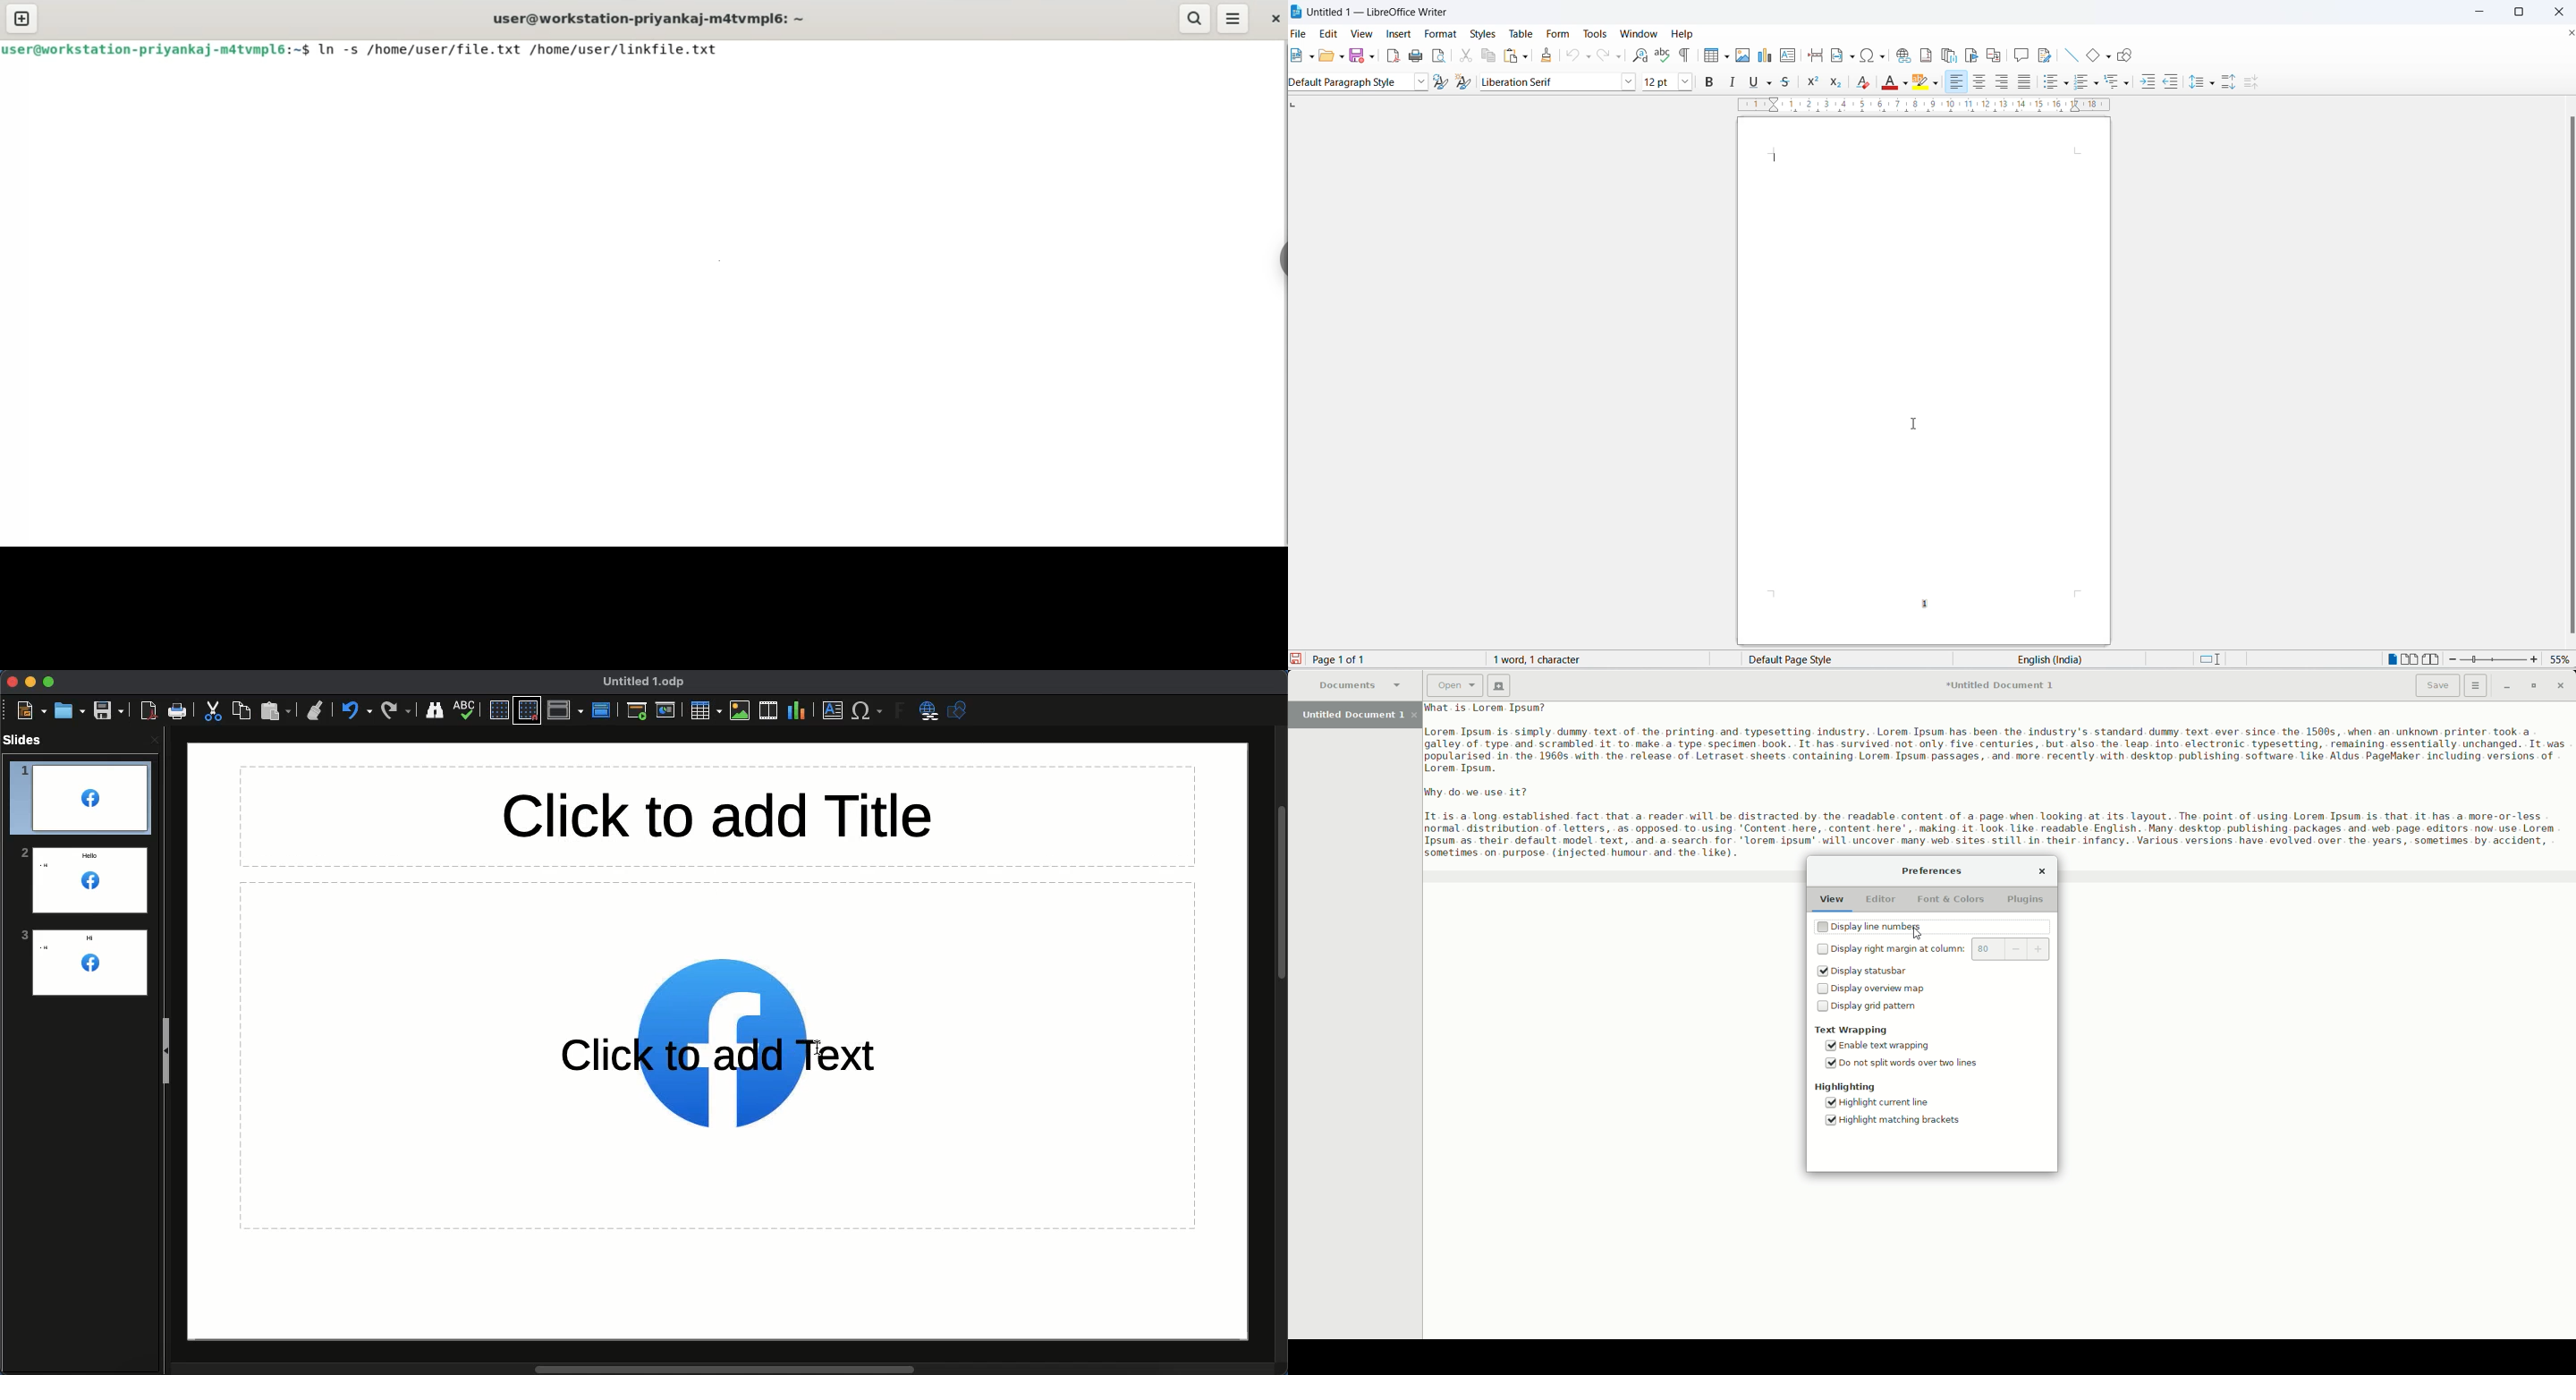  I want to click on View, so click(1830, 901).